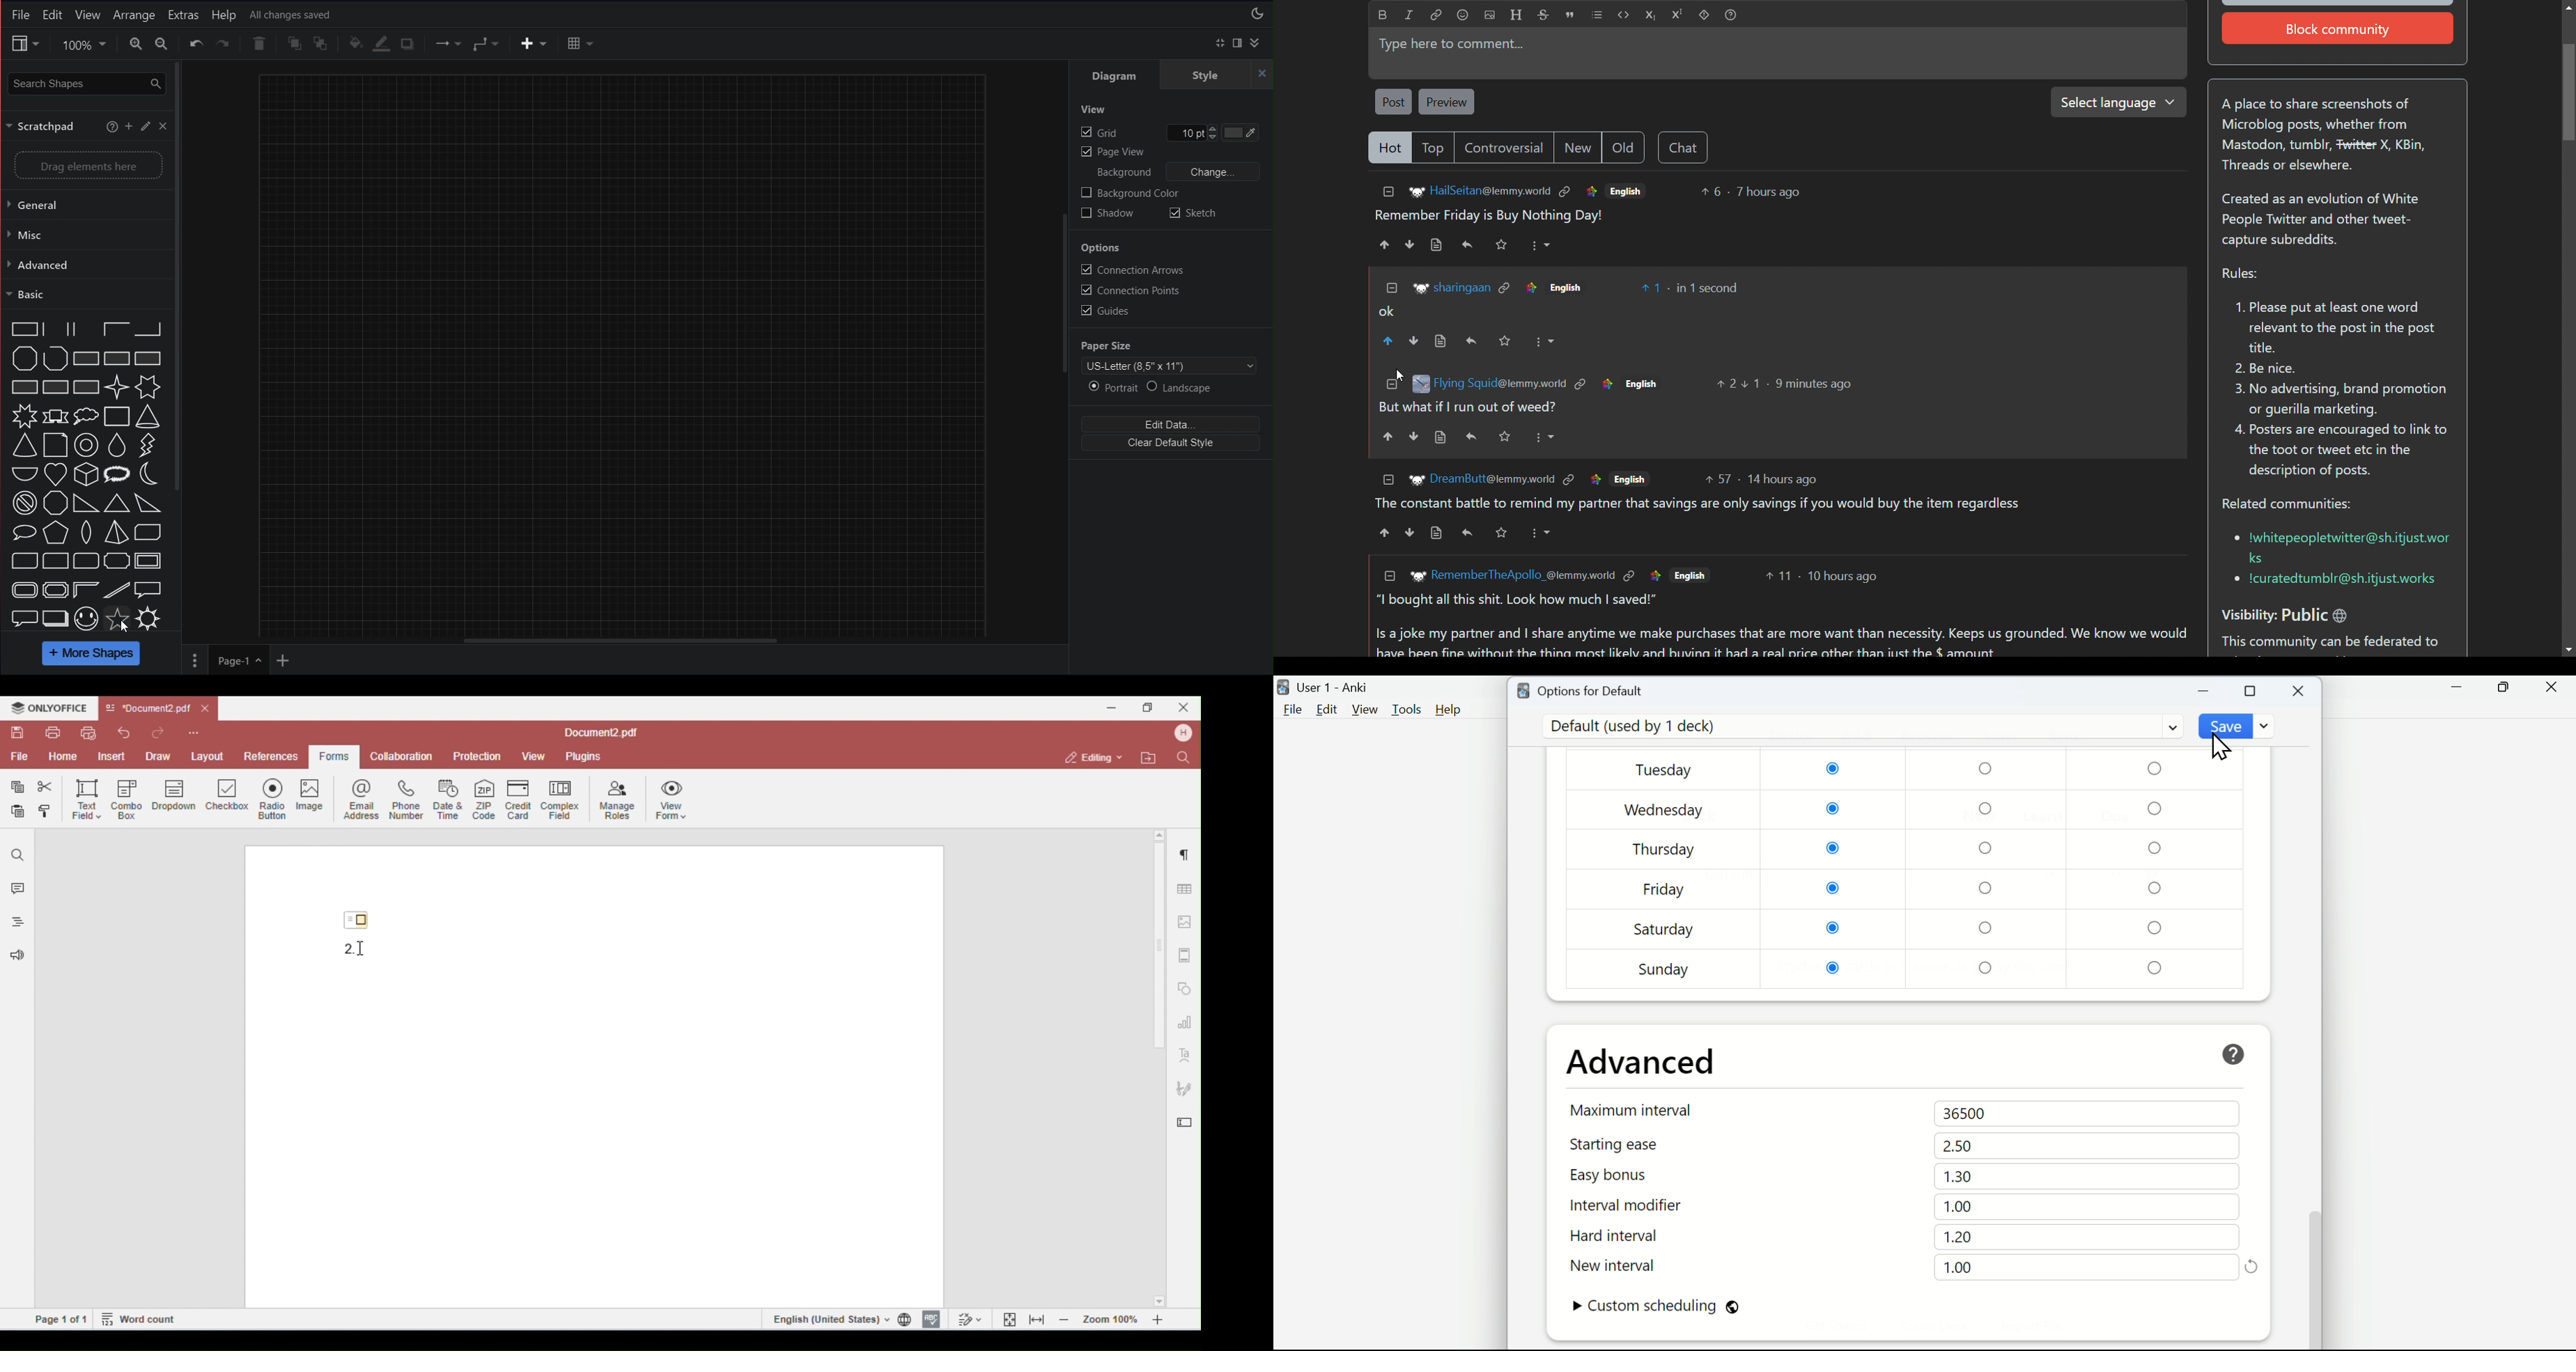 The height and width of the screenshot is (1372, 2576). I want to click on upvotes, so click(1383, 245).